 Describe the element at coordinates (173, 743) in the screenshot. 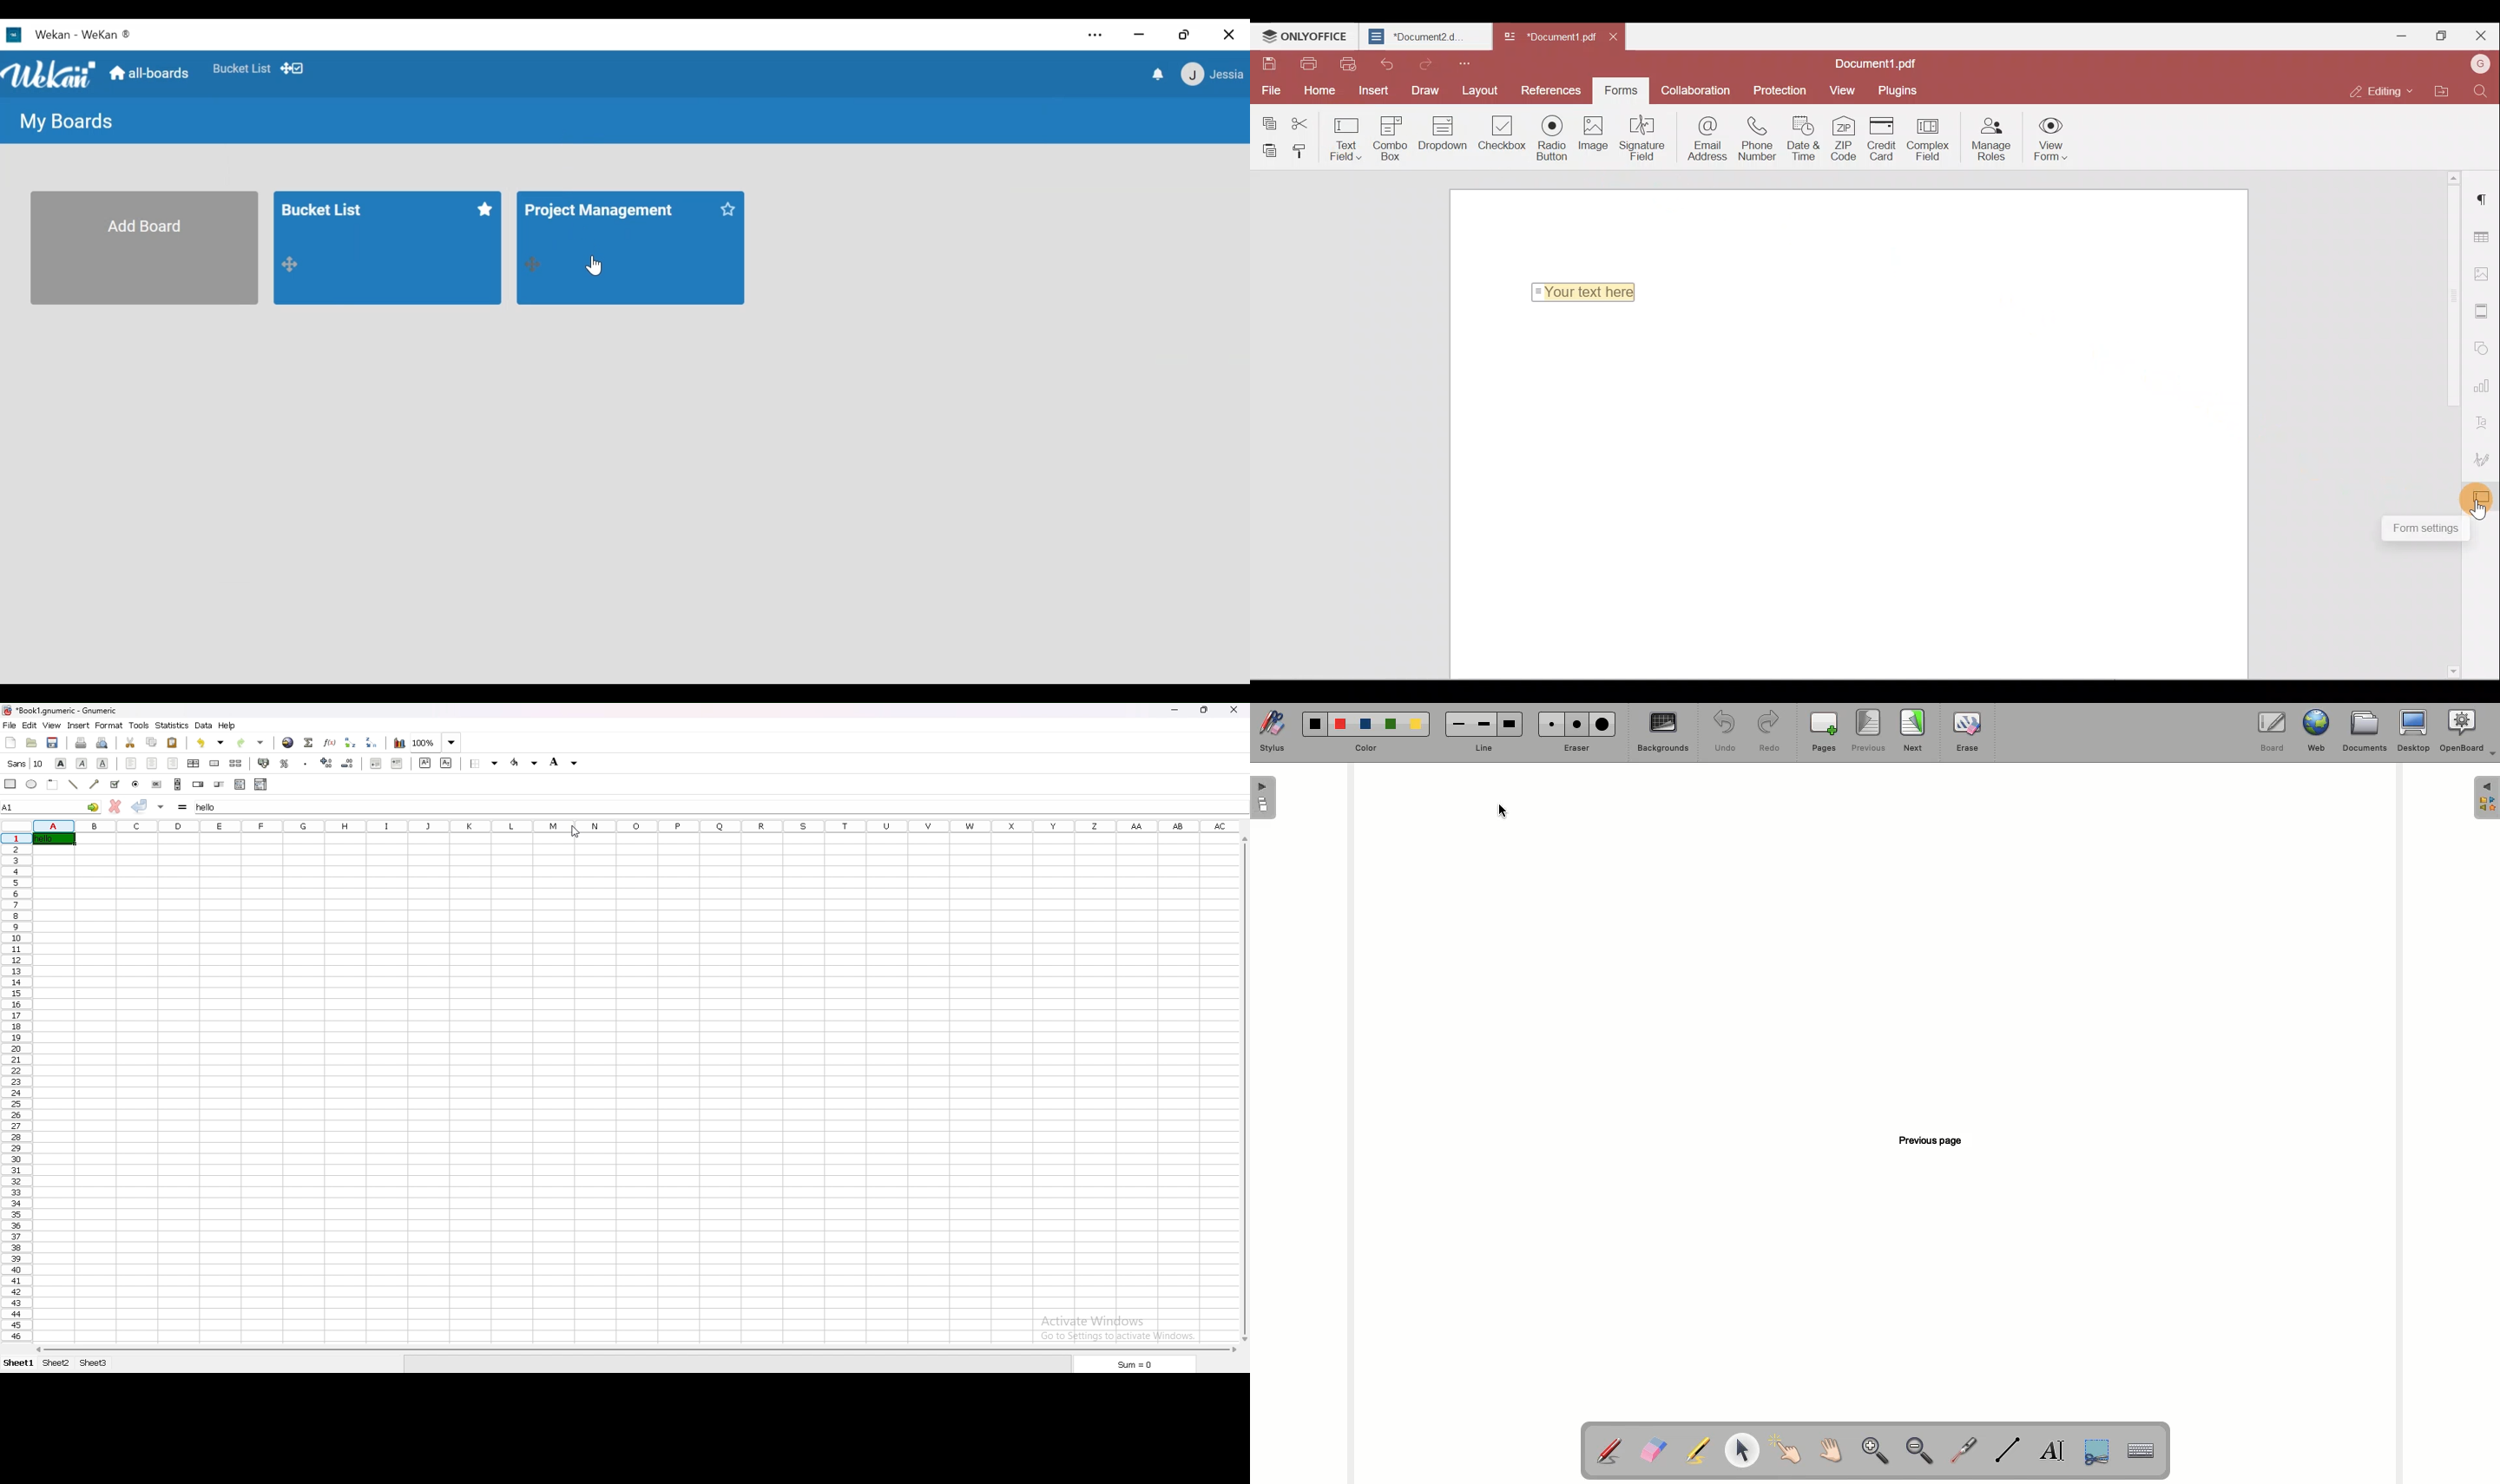

I see `paste` at that location.